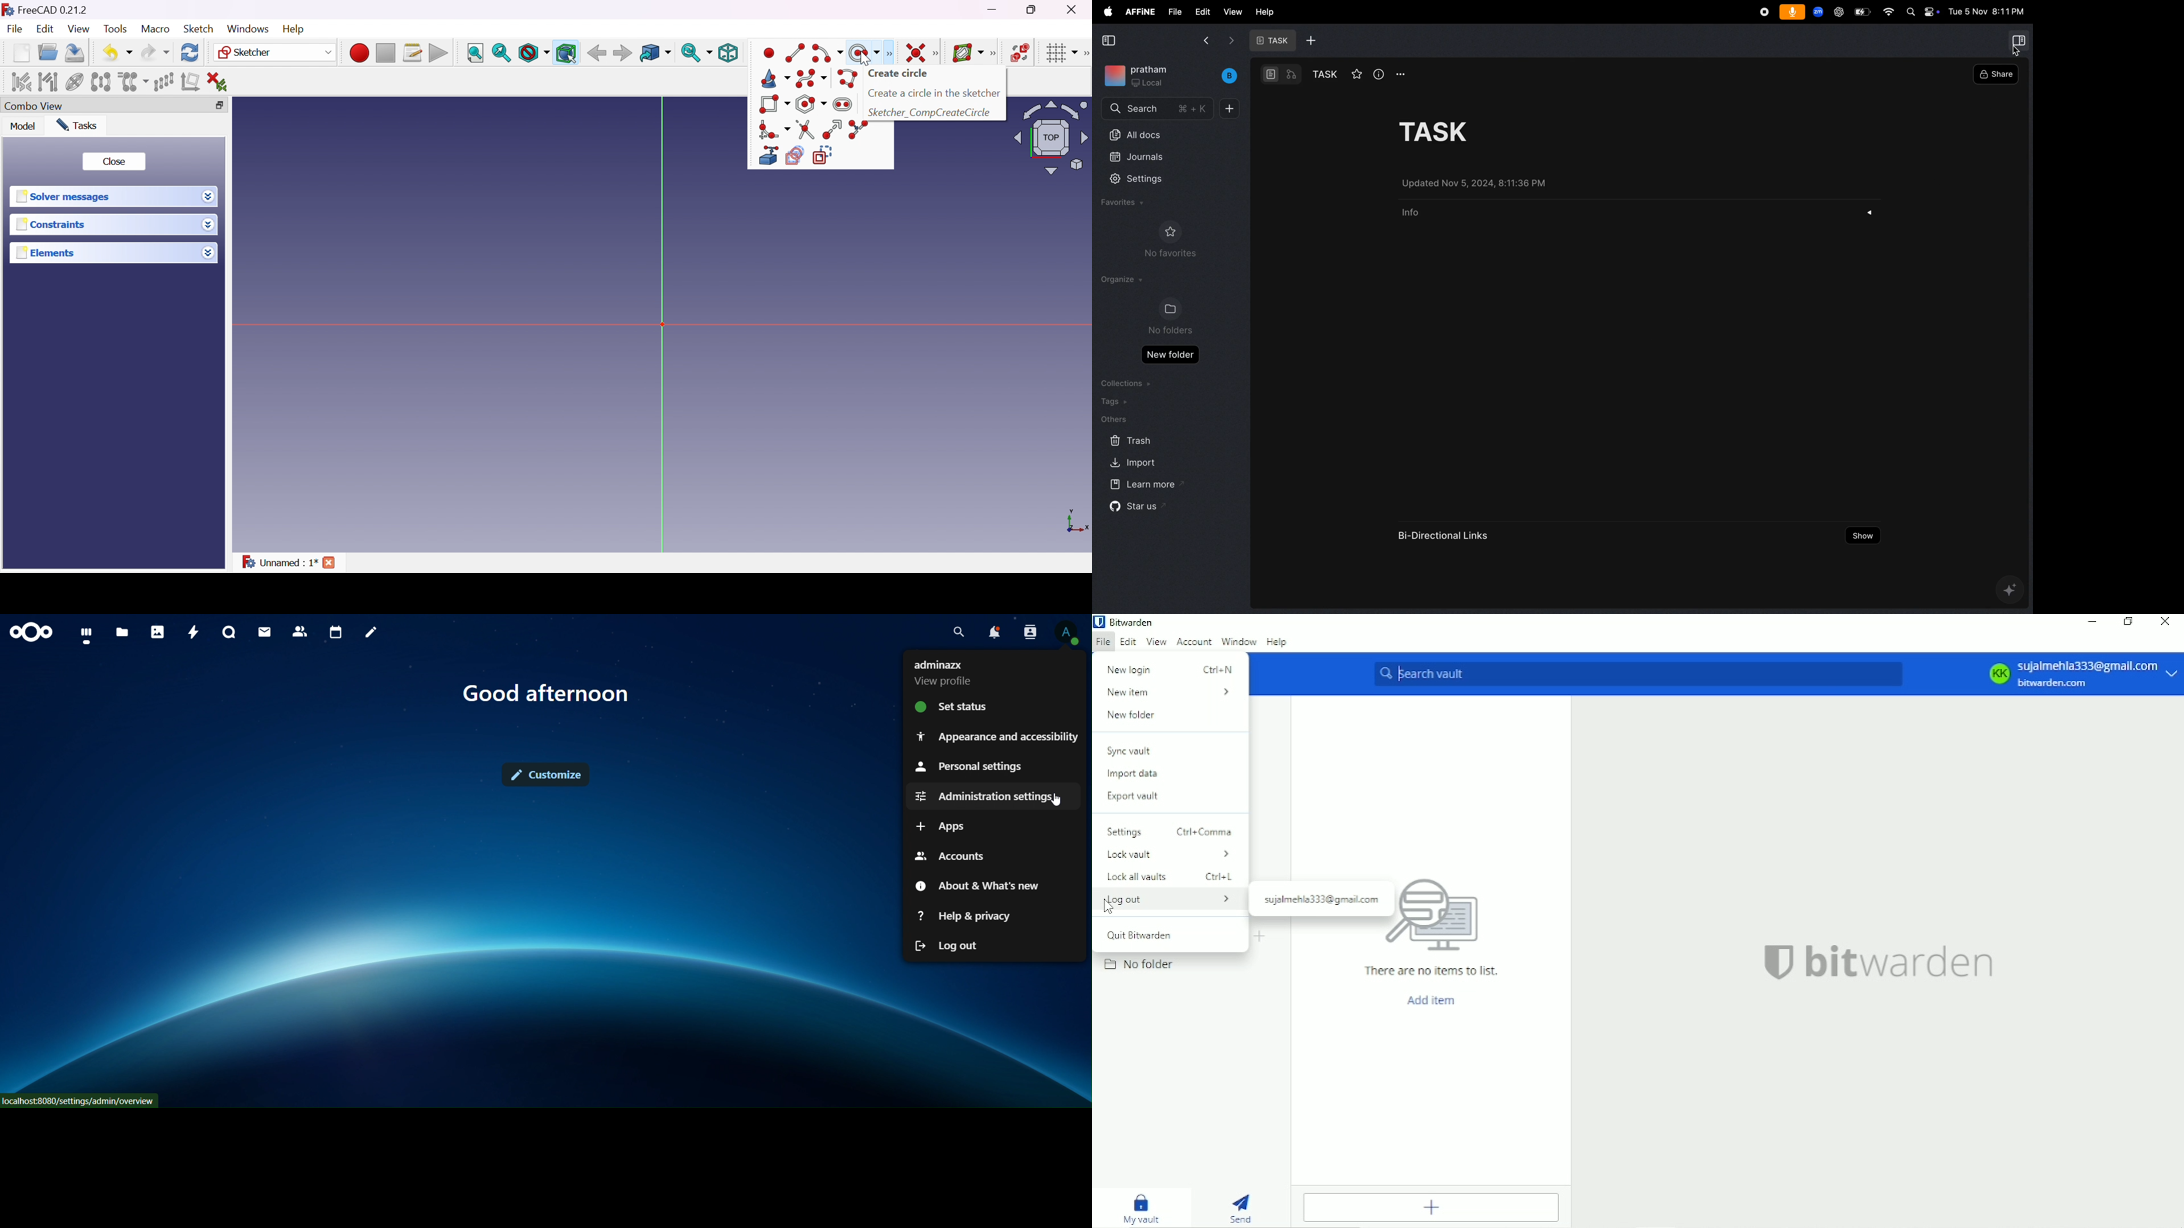 This screenshot has width=2184, height=1232. What do you see at coordinates (81, 1100) in the screenshot?
I see `localhost:8000/settings/admin/overview` at bounding box center [81, 1100].